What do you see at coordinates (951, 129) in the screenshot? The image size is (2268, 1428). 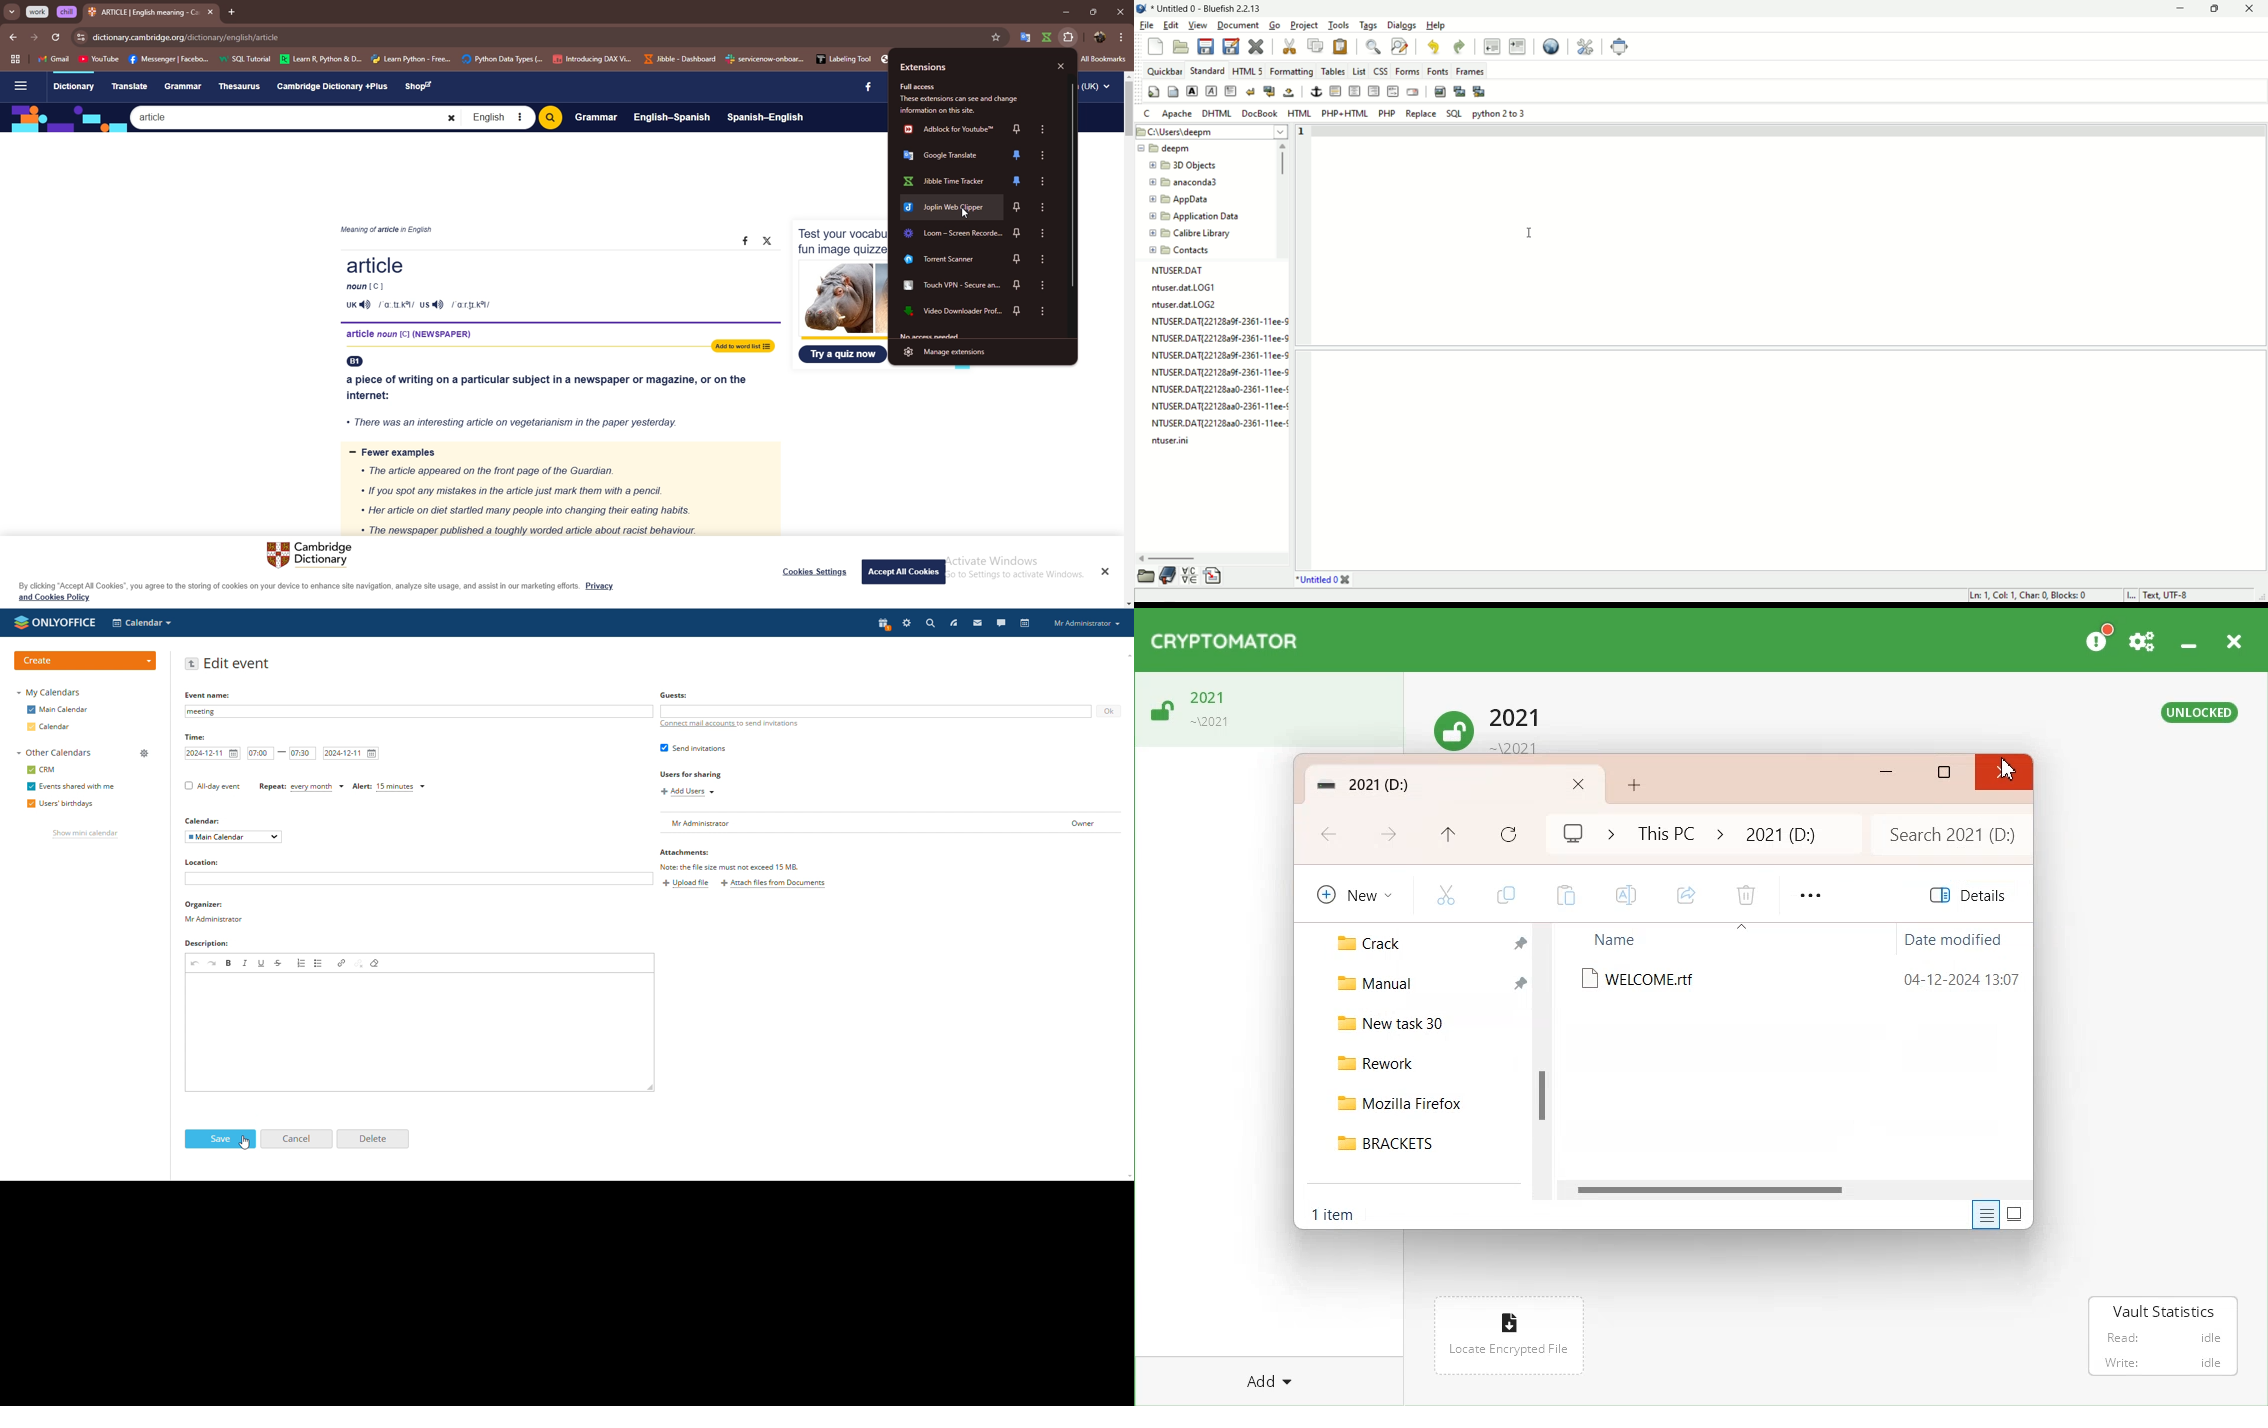 I see `extension` at bounding box center [951, 129].